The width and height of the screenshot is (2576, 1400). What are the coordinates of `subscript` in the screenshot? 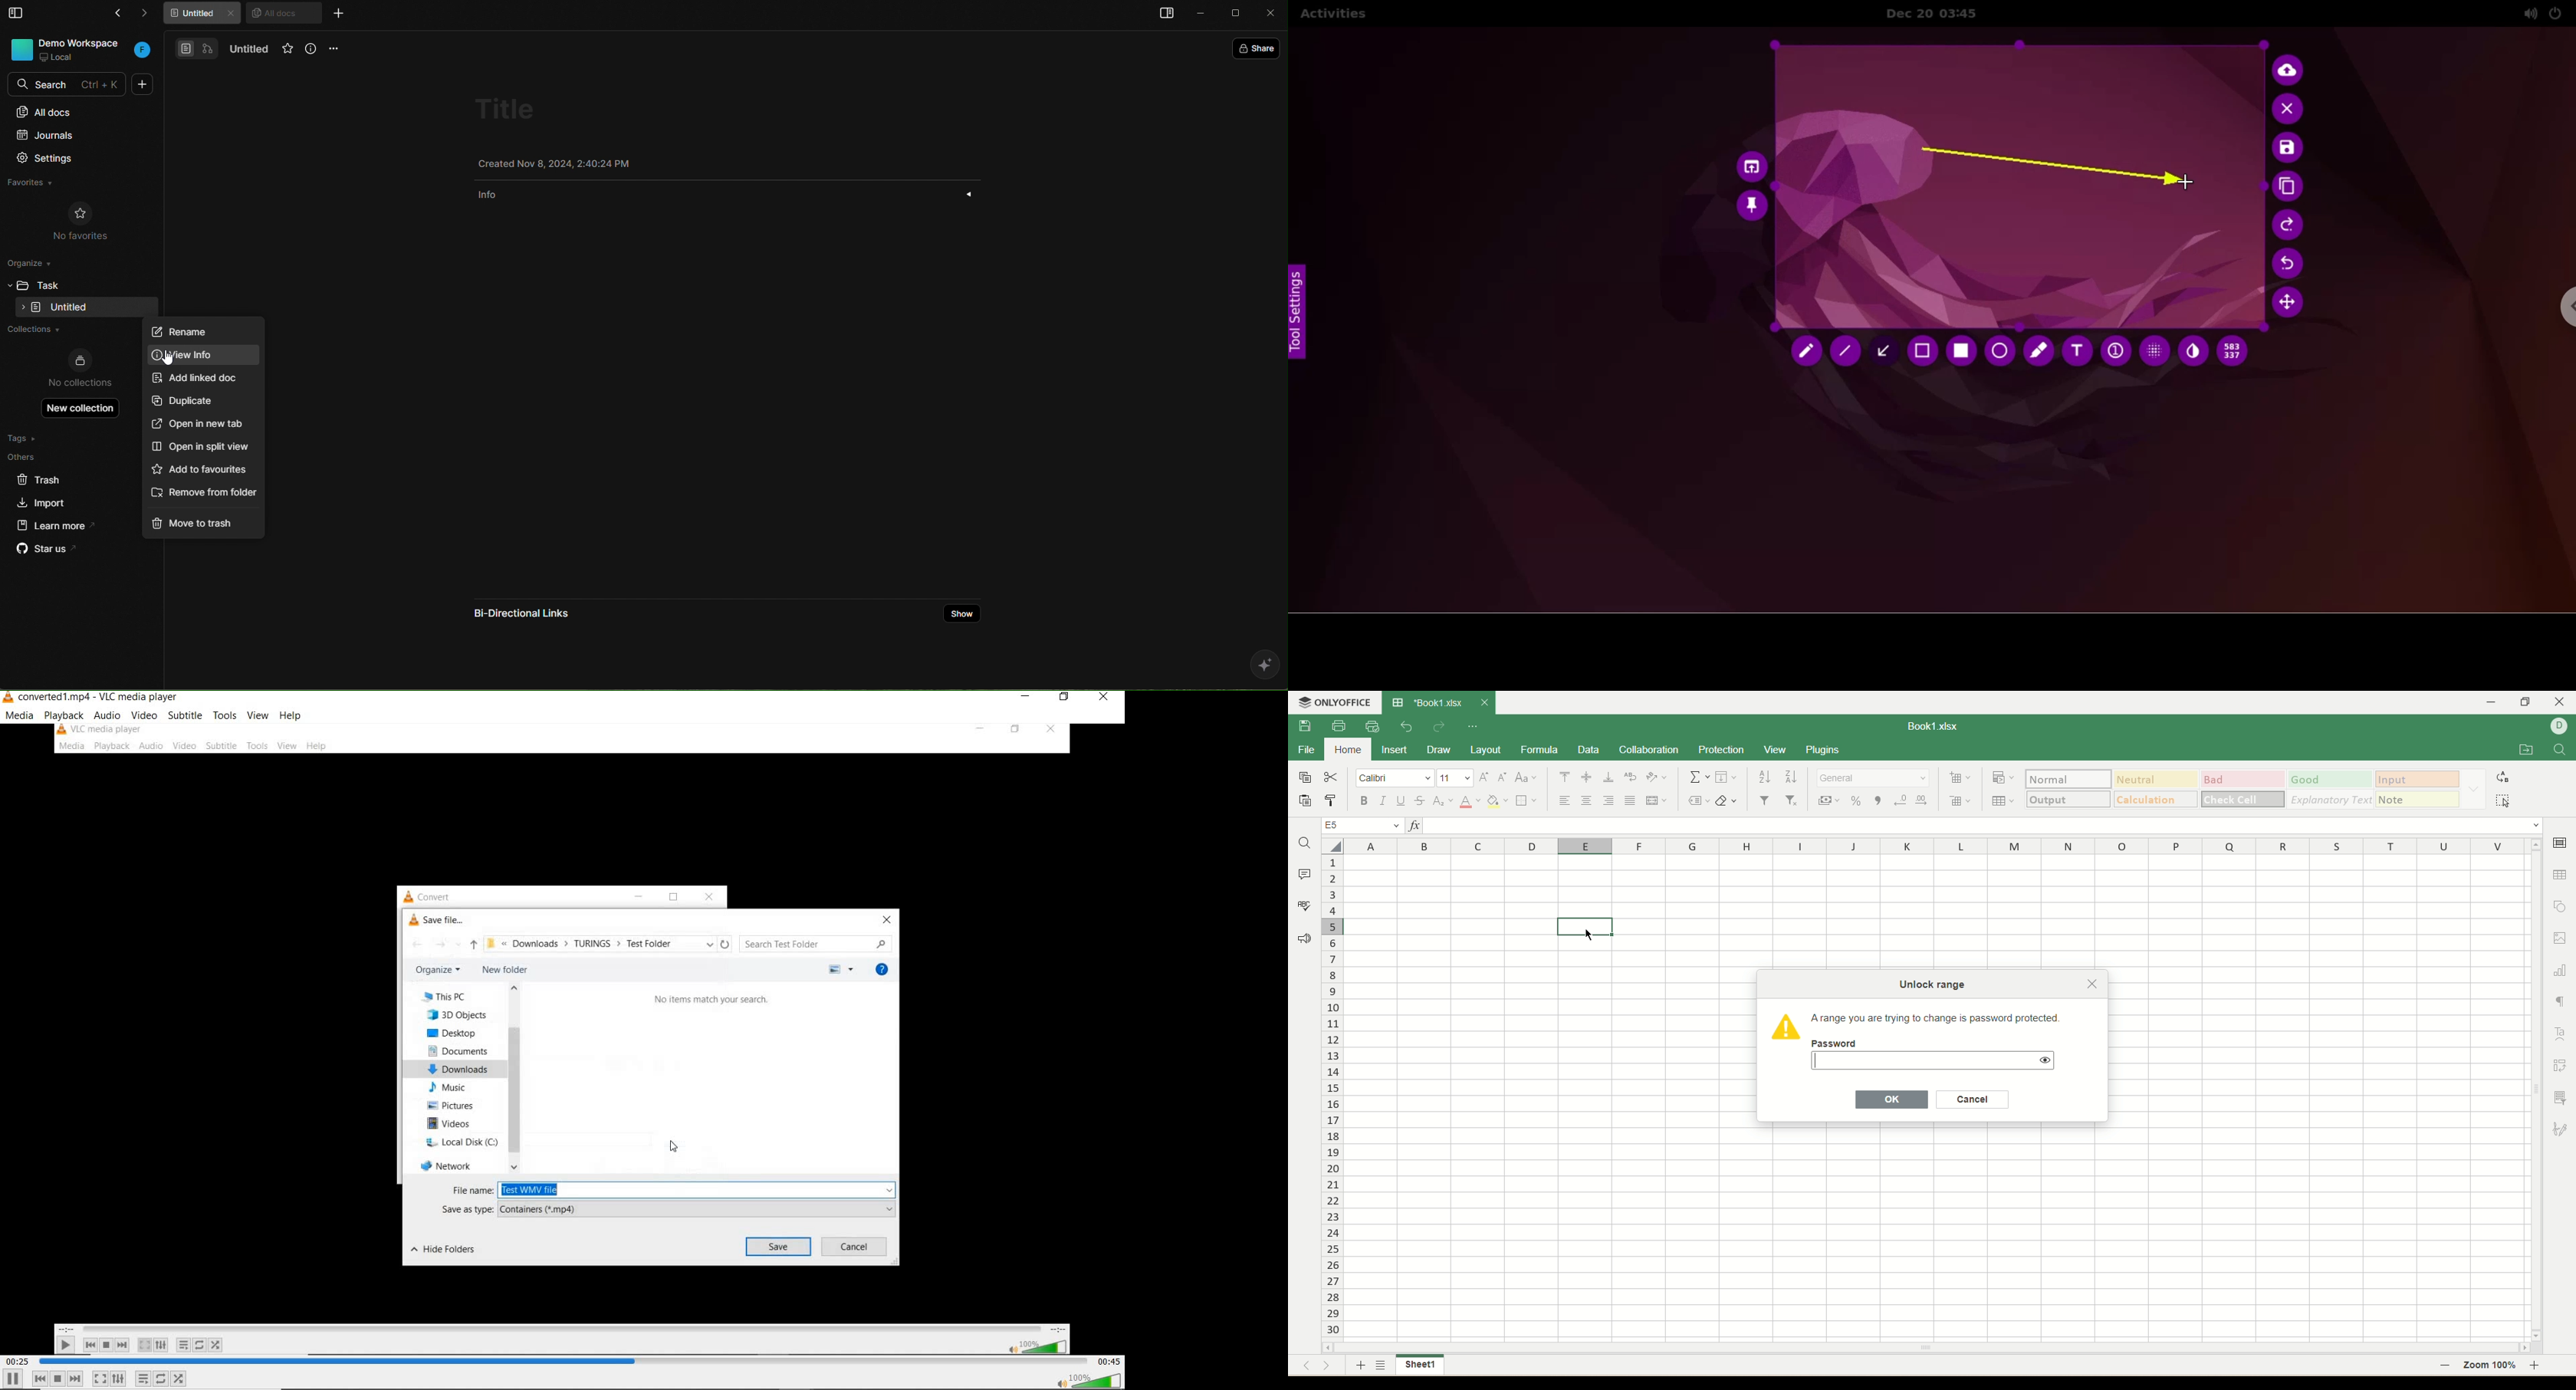 It's located at (1445, 802).